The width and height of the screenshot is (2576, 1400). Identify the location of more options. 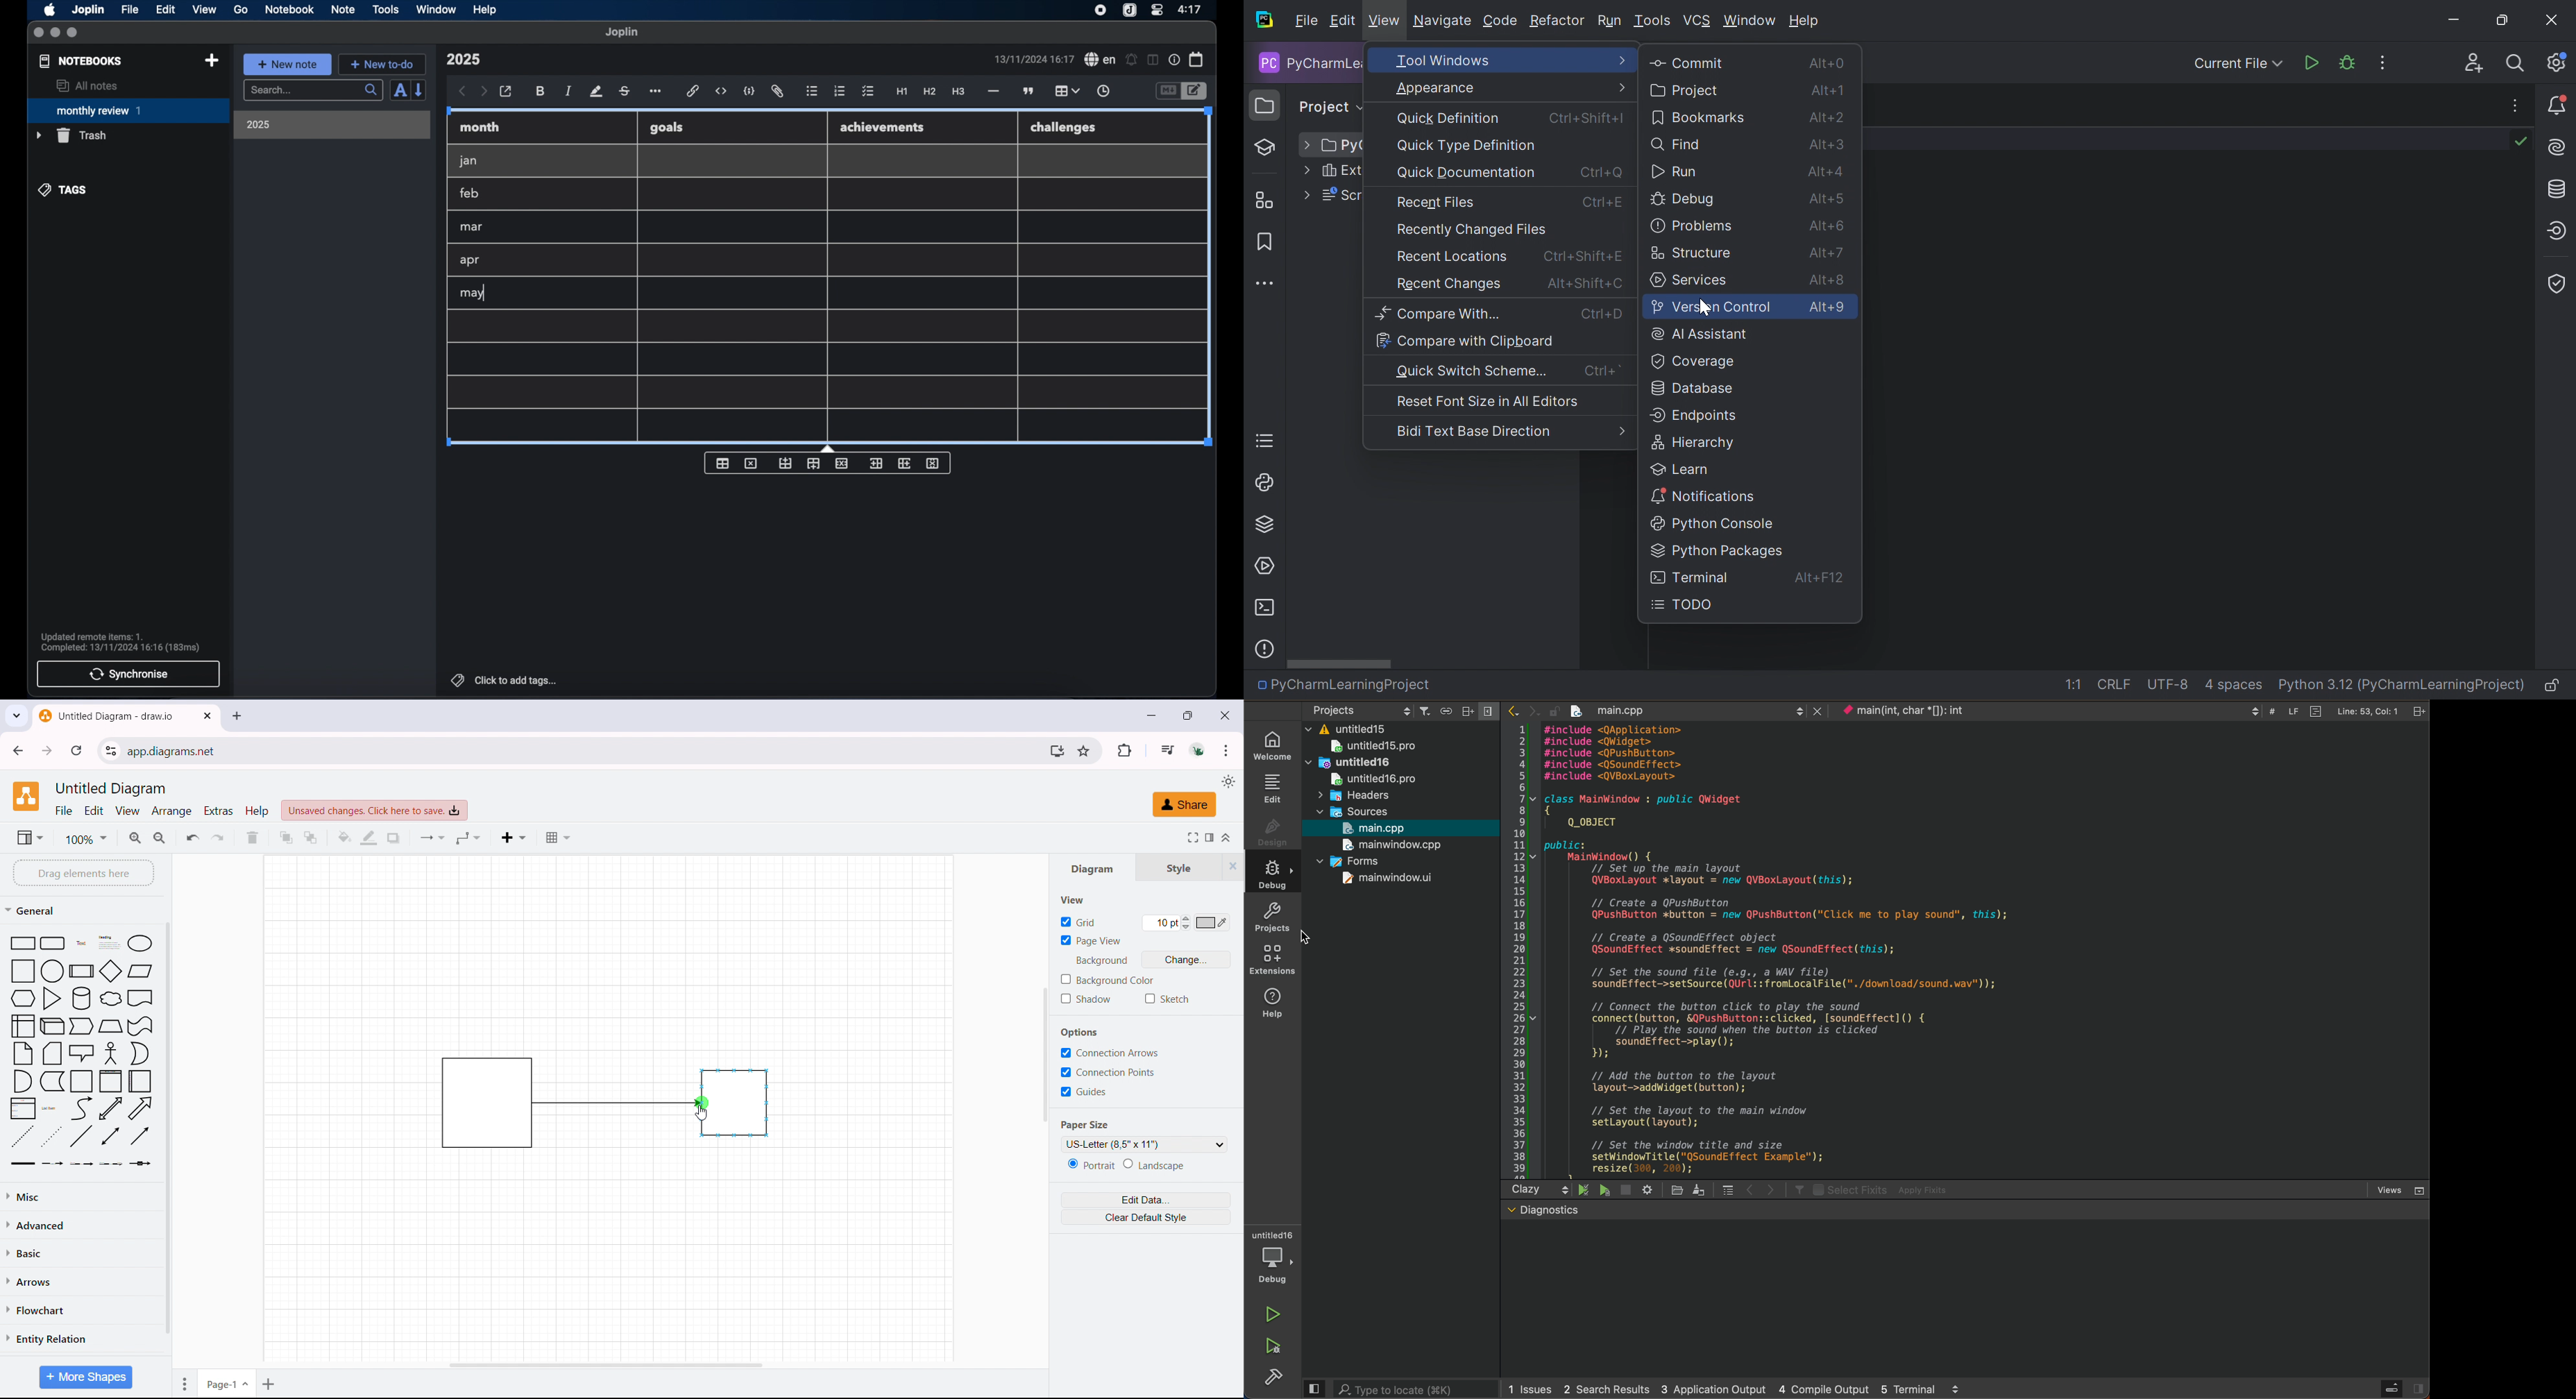
(657, 92).